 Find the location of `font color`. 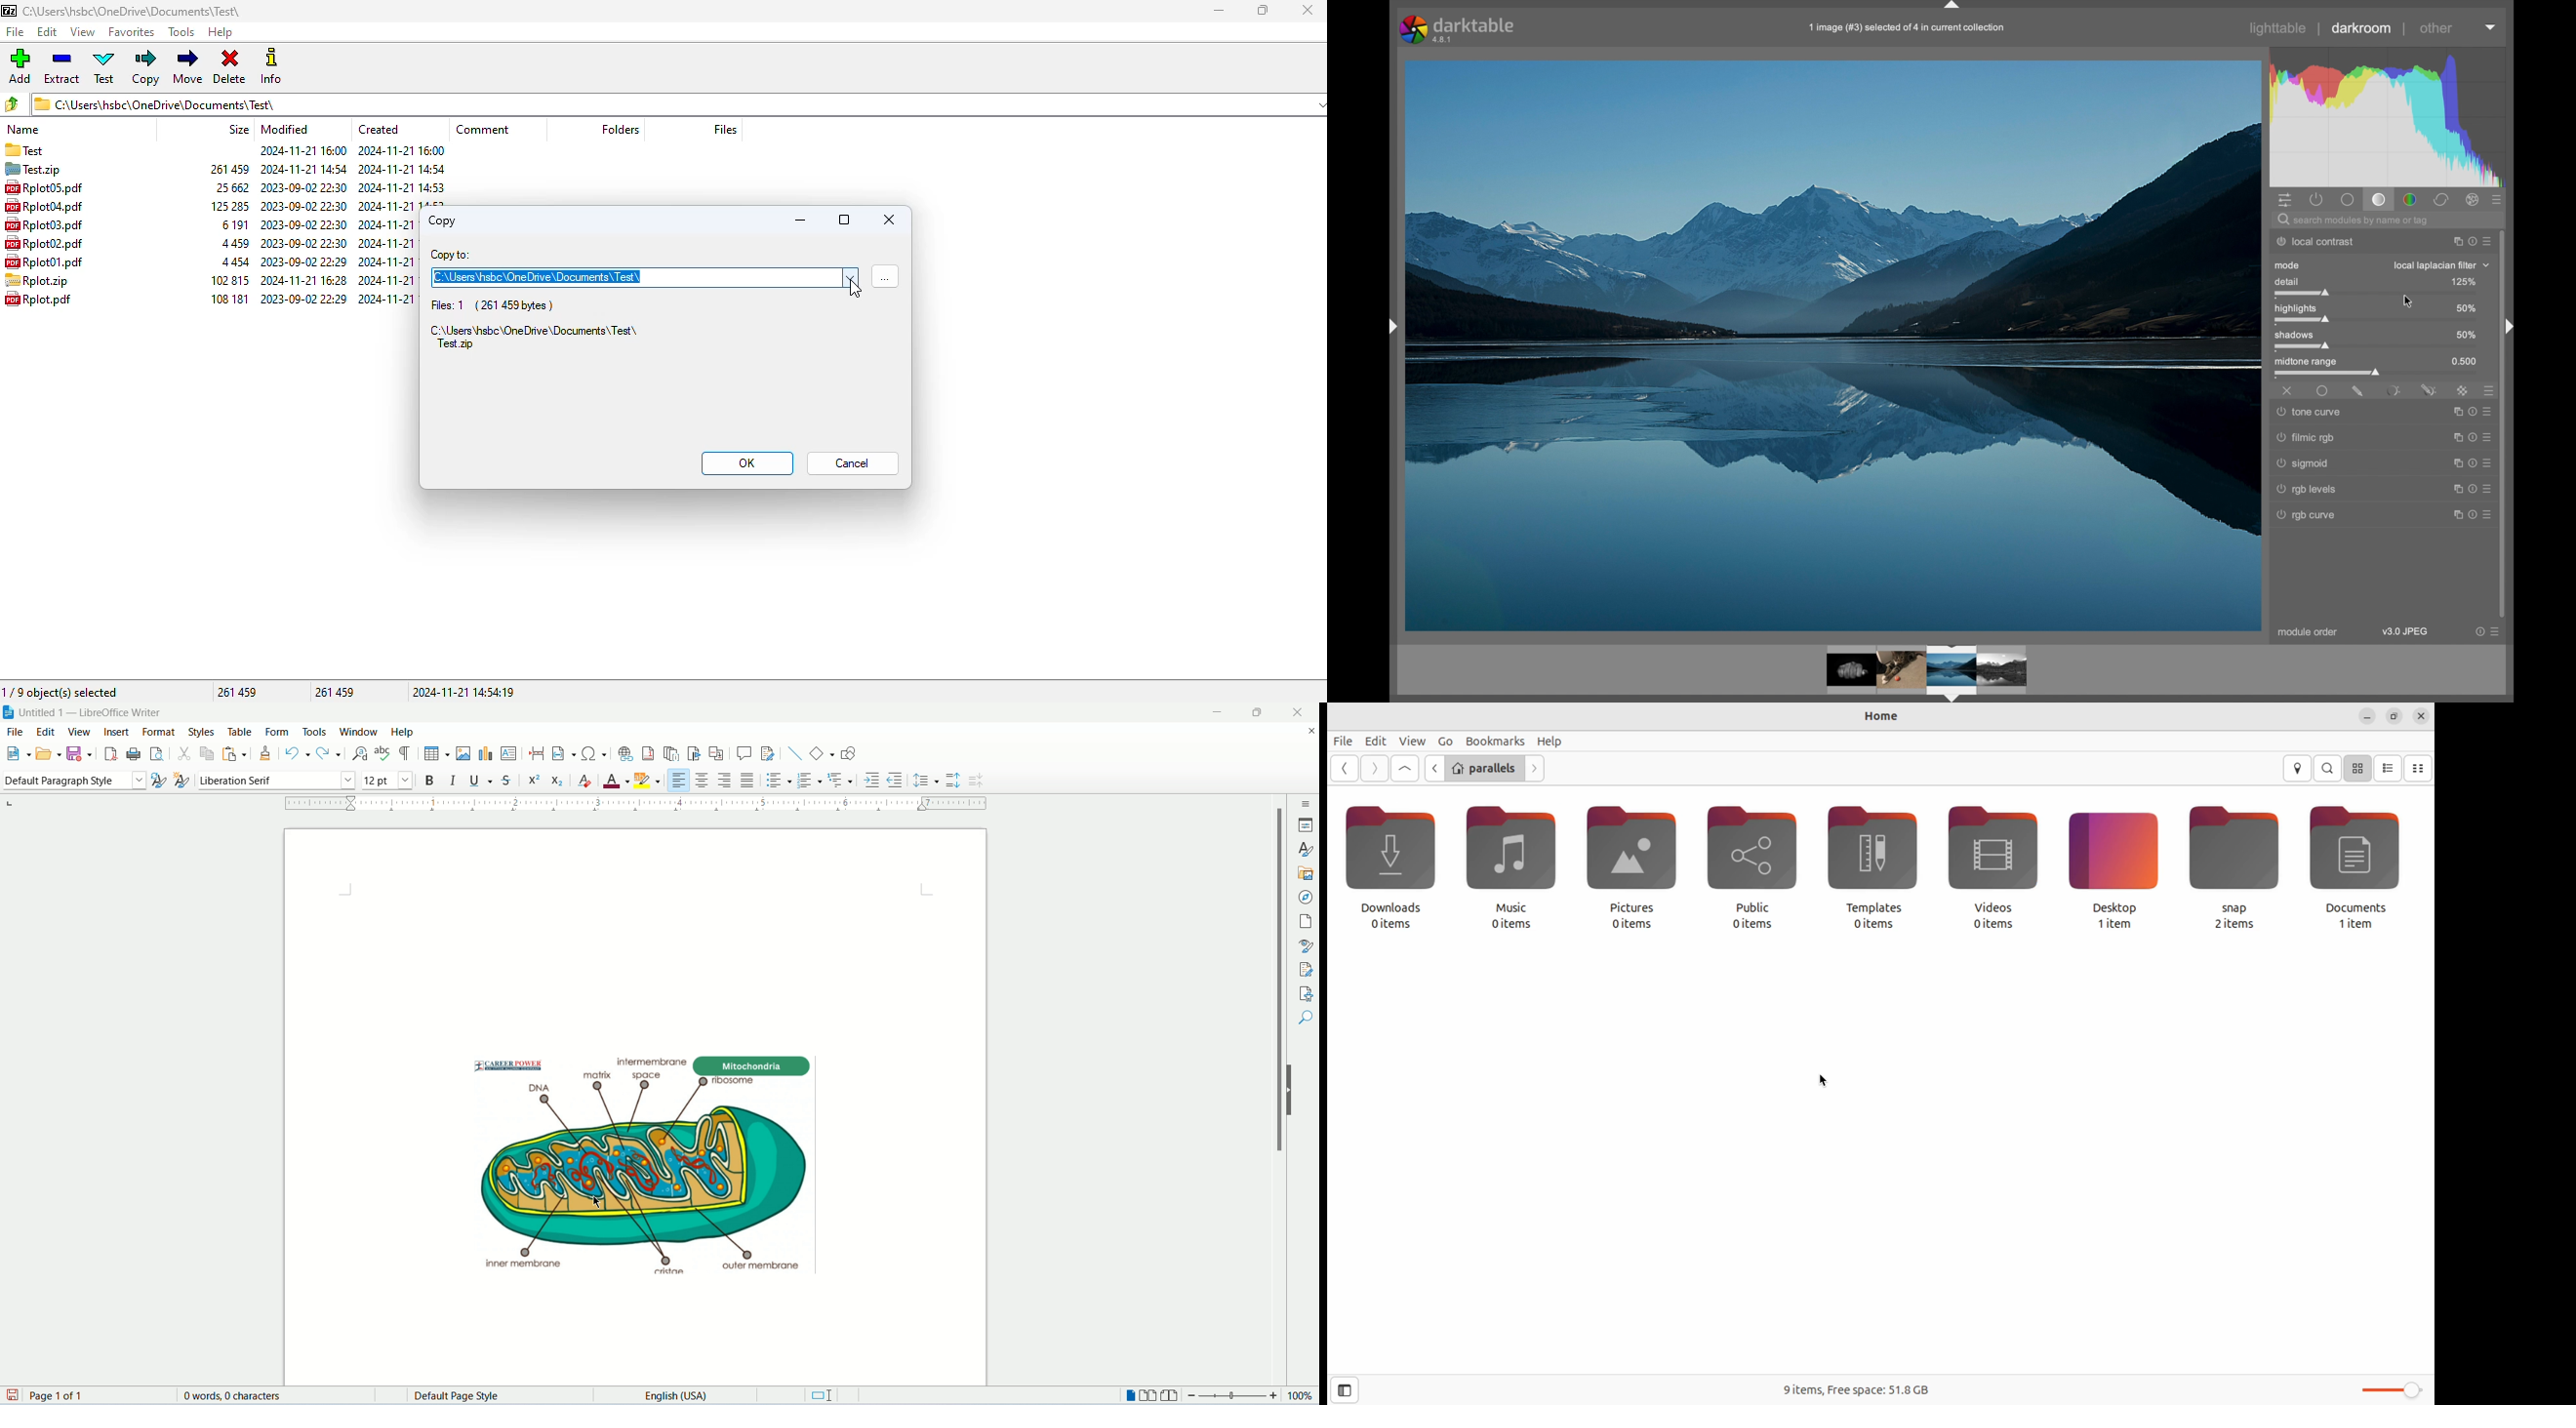

font color is located at coordinates (386, 781).